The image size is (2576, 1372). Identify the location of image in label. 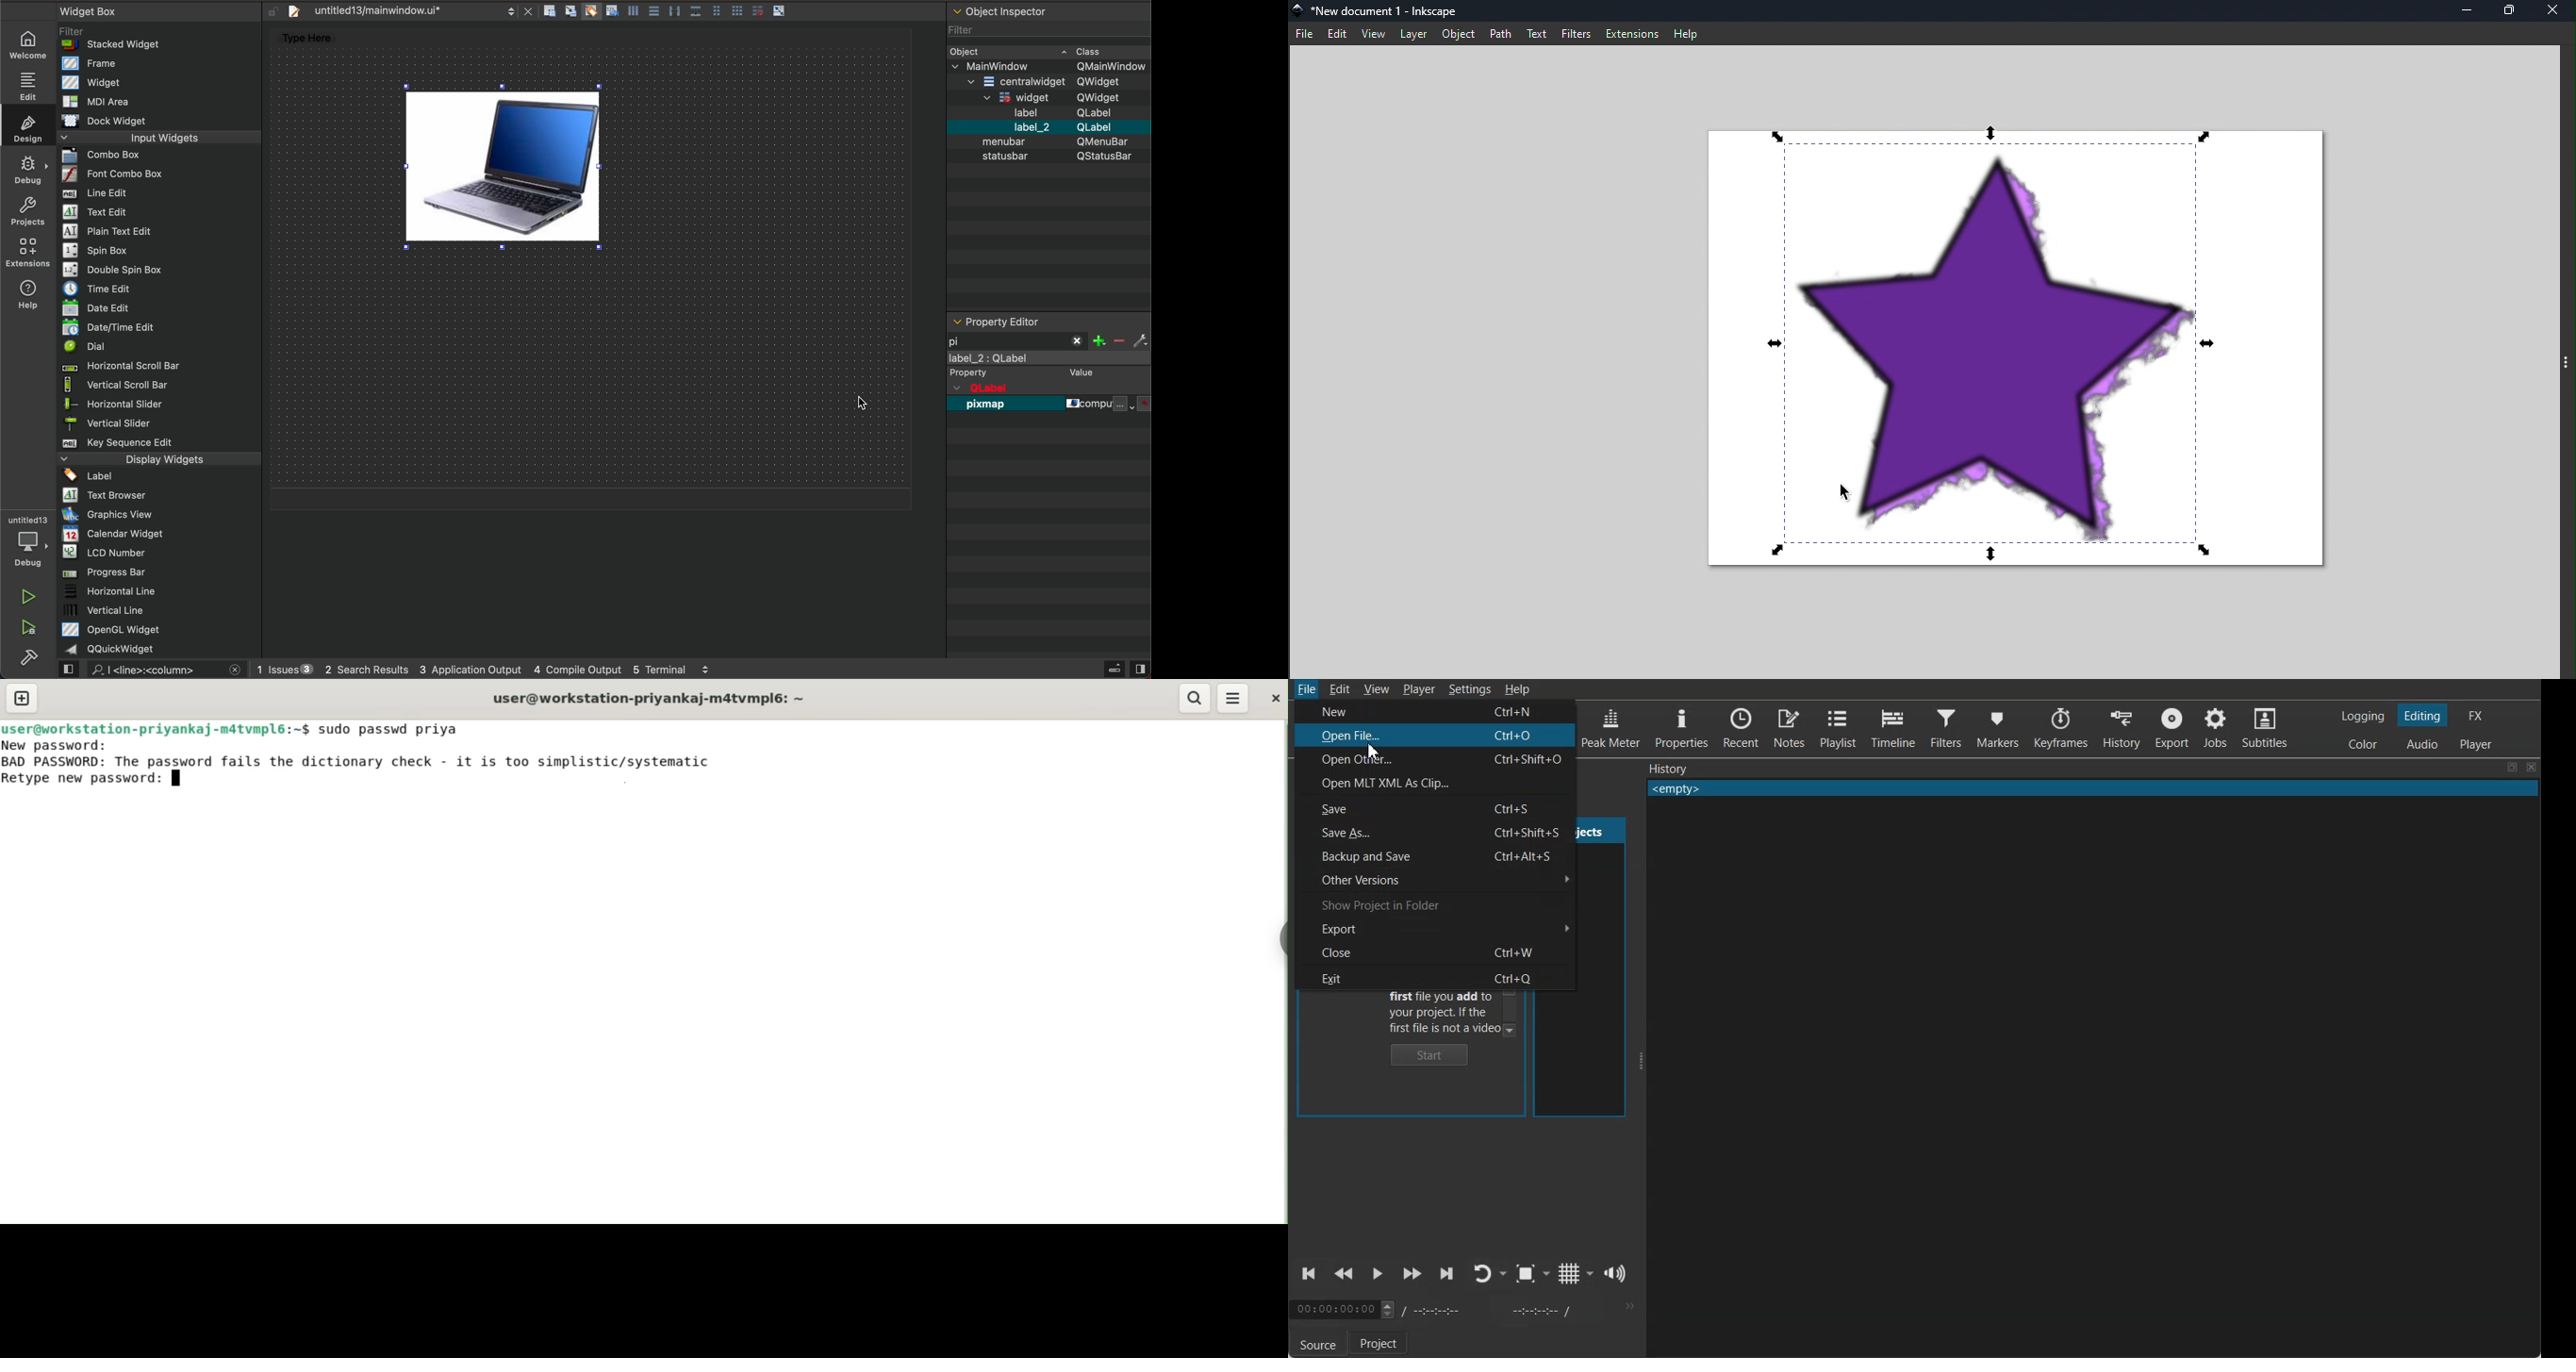
(503, 168).